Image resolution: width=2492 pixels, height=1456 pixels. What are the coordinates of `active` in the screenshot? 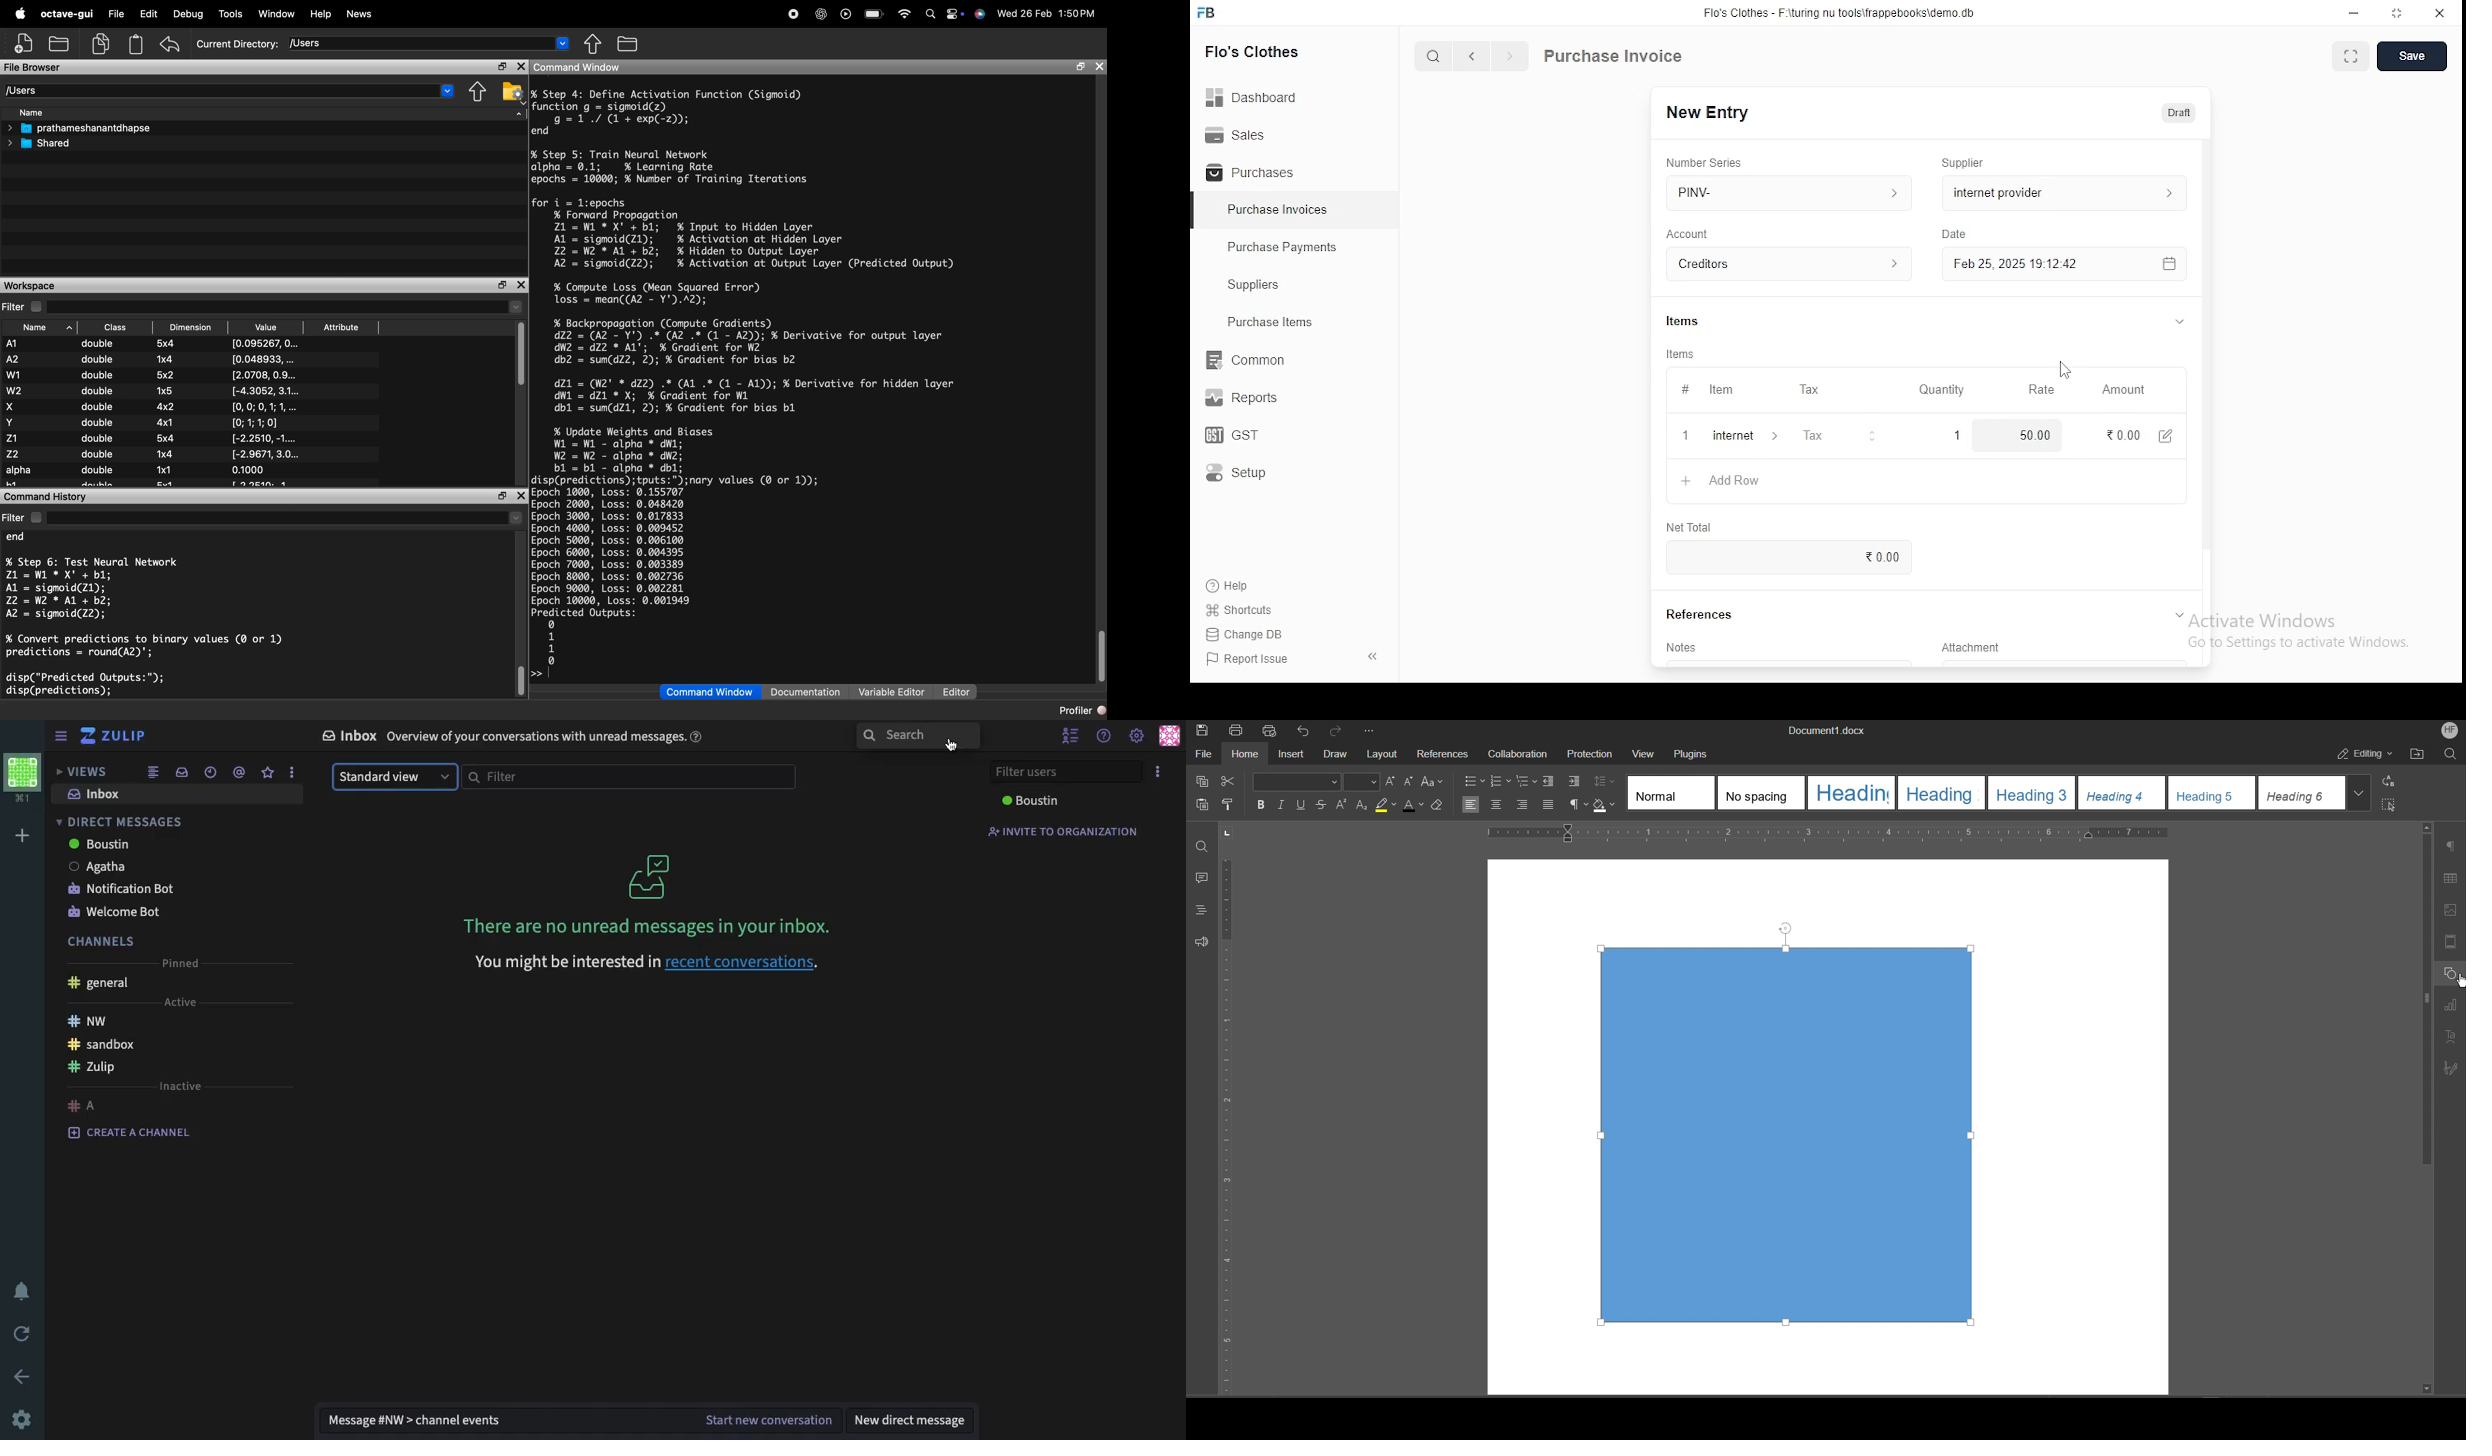 It's located at (177, 1003).